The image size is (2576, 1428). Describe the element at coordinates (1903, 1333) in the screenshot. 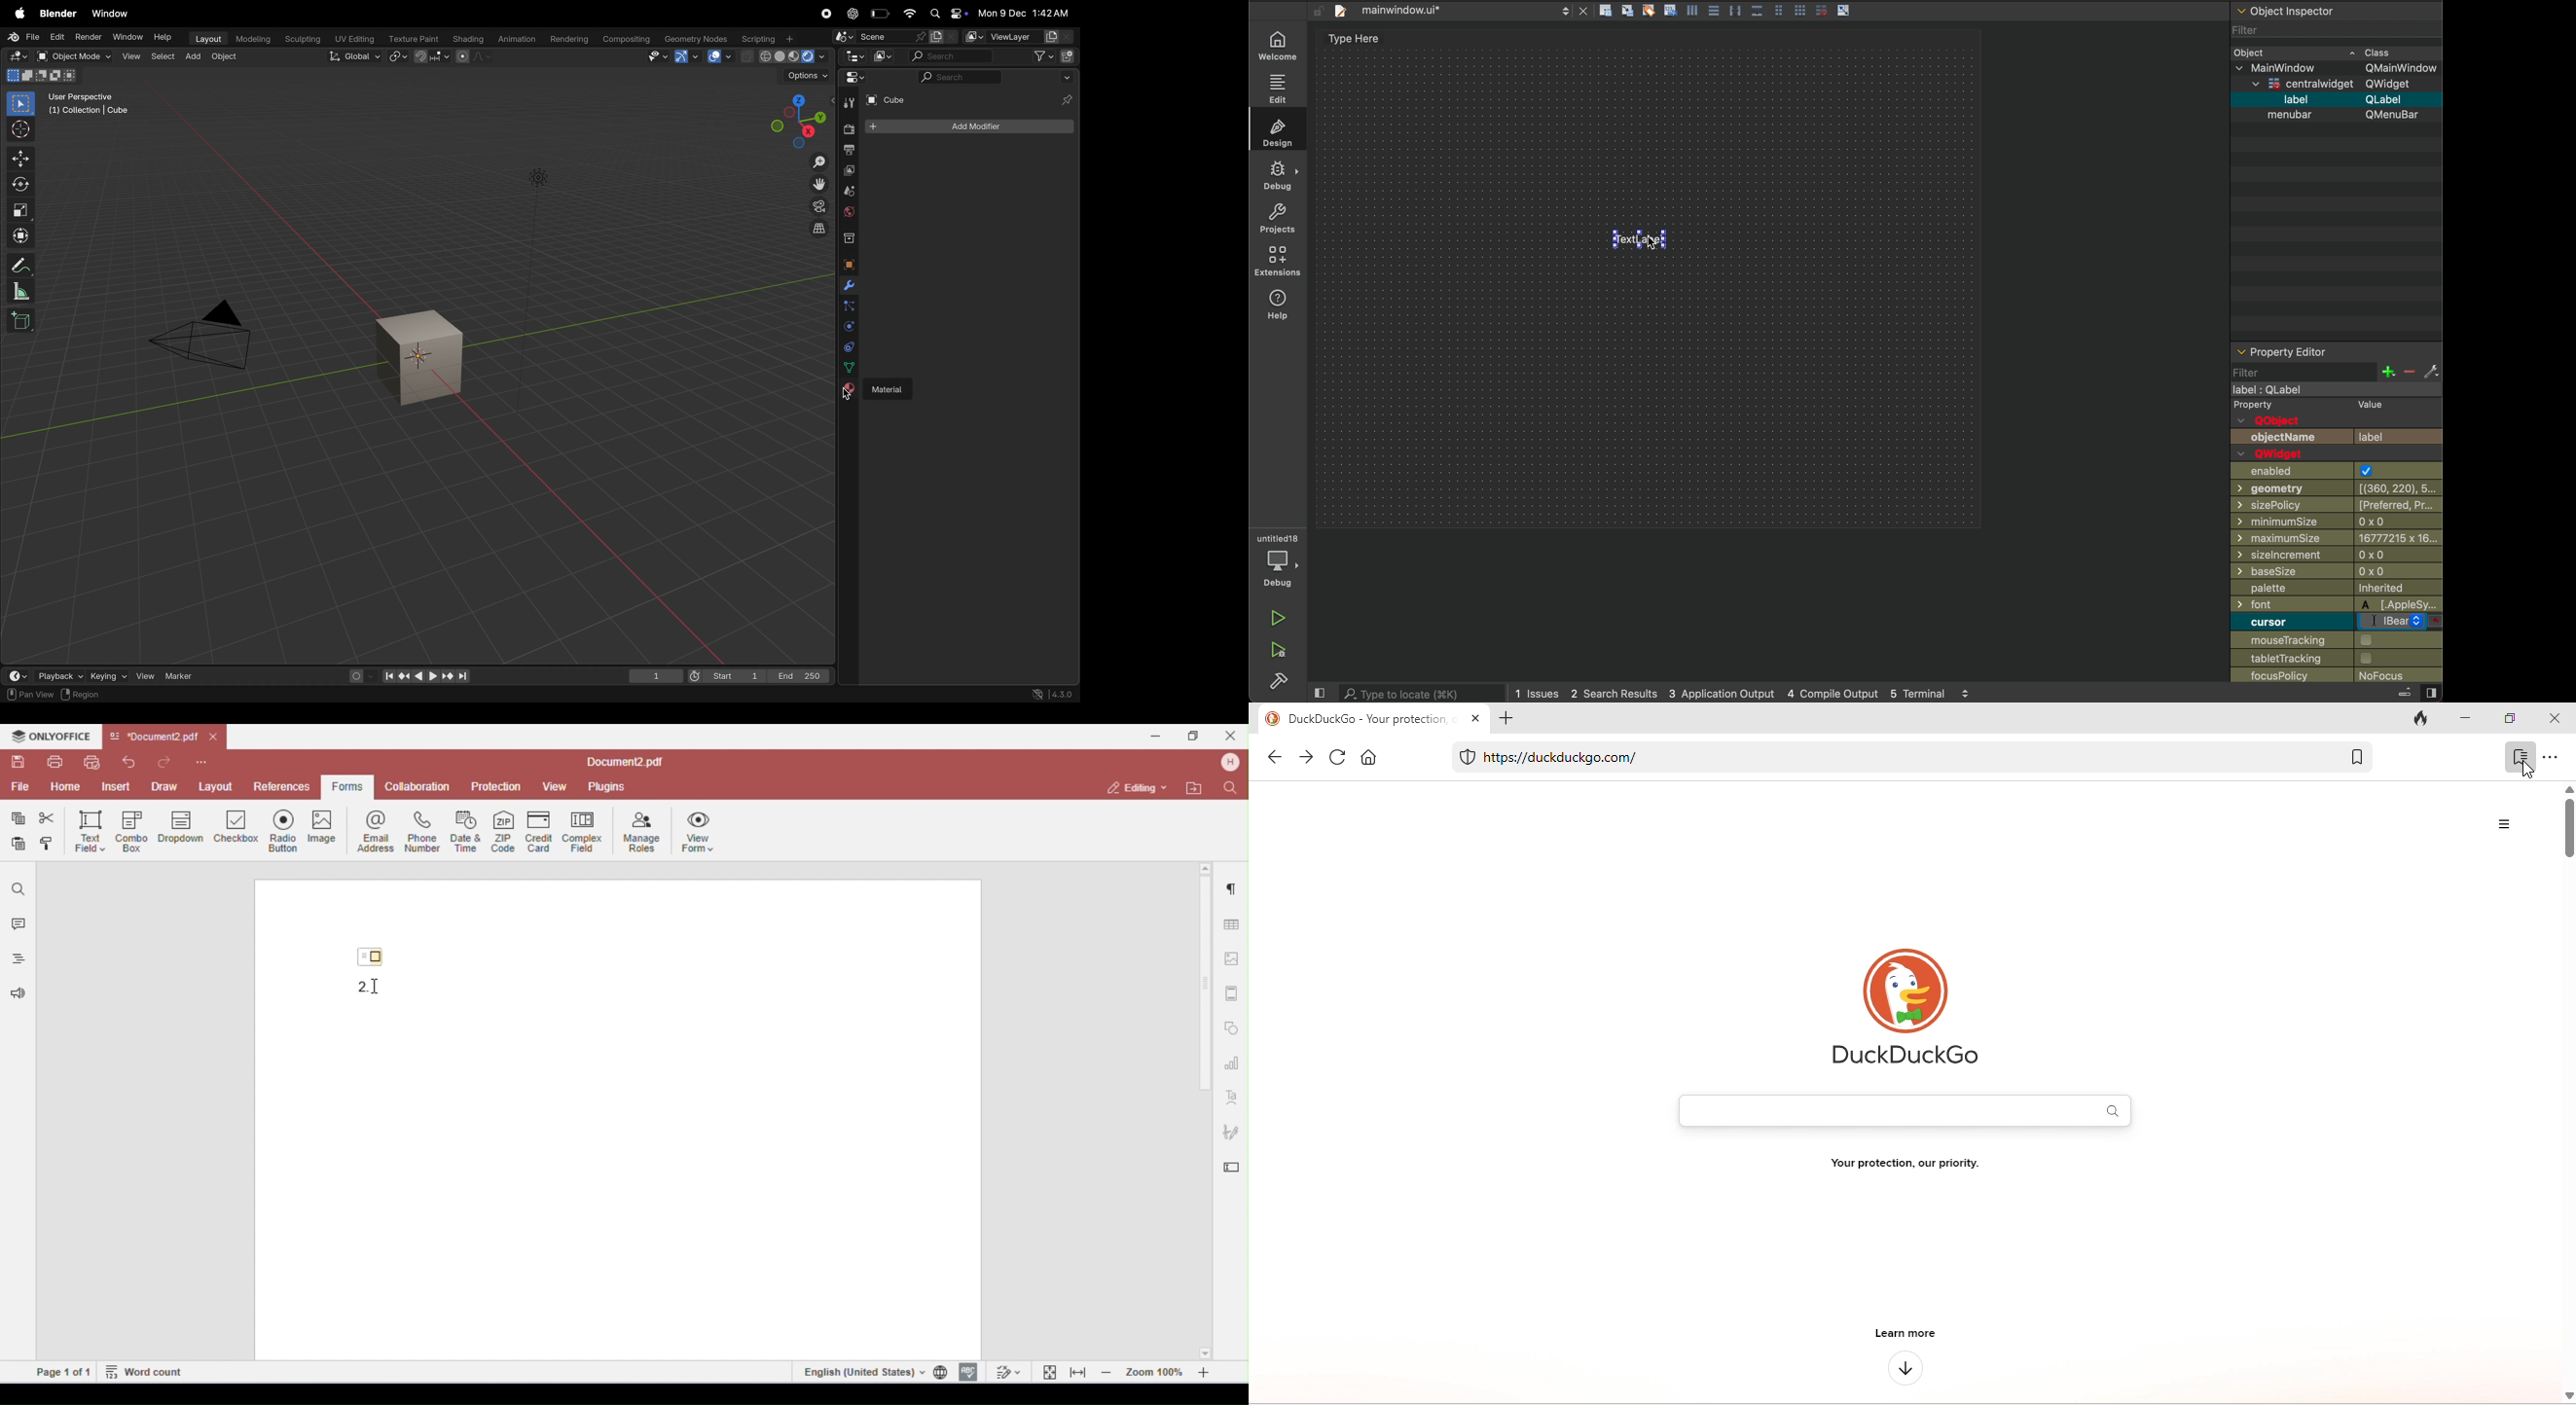

I see `learn more` at that location.